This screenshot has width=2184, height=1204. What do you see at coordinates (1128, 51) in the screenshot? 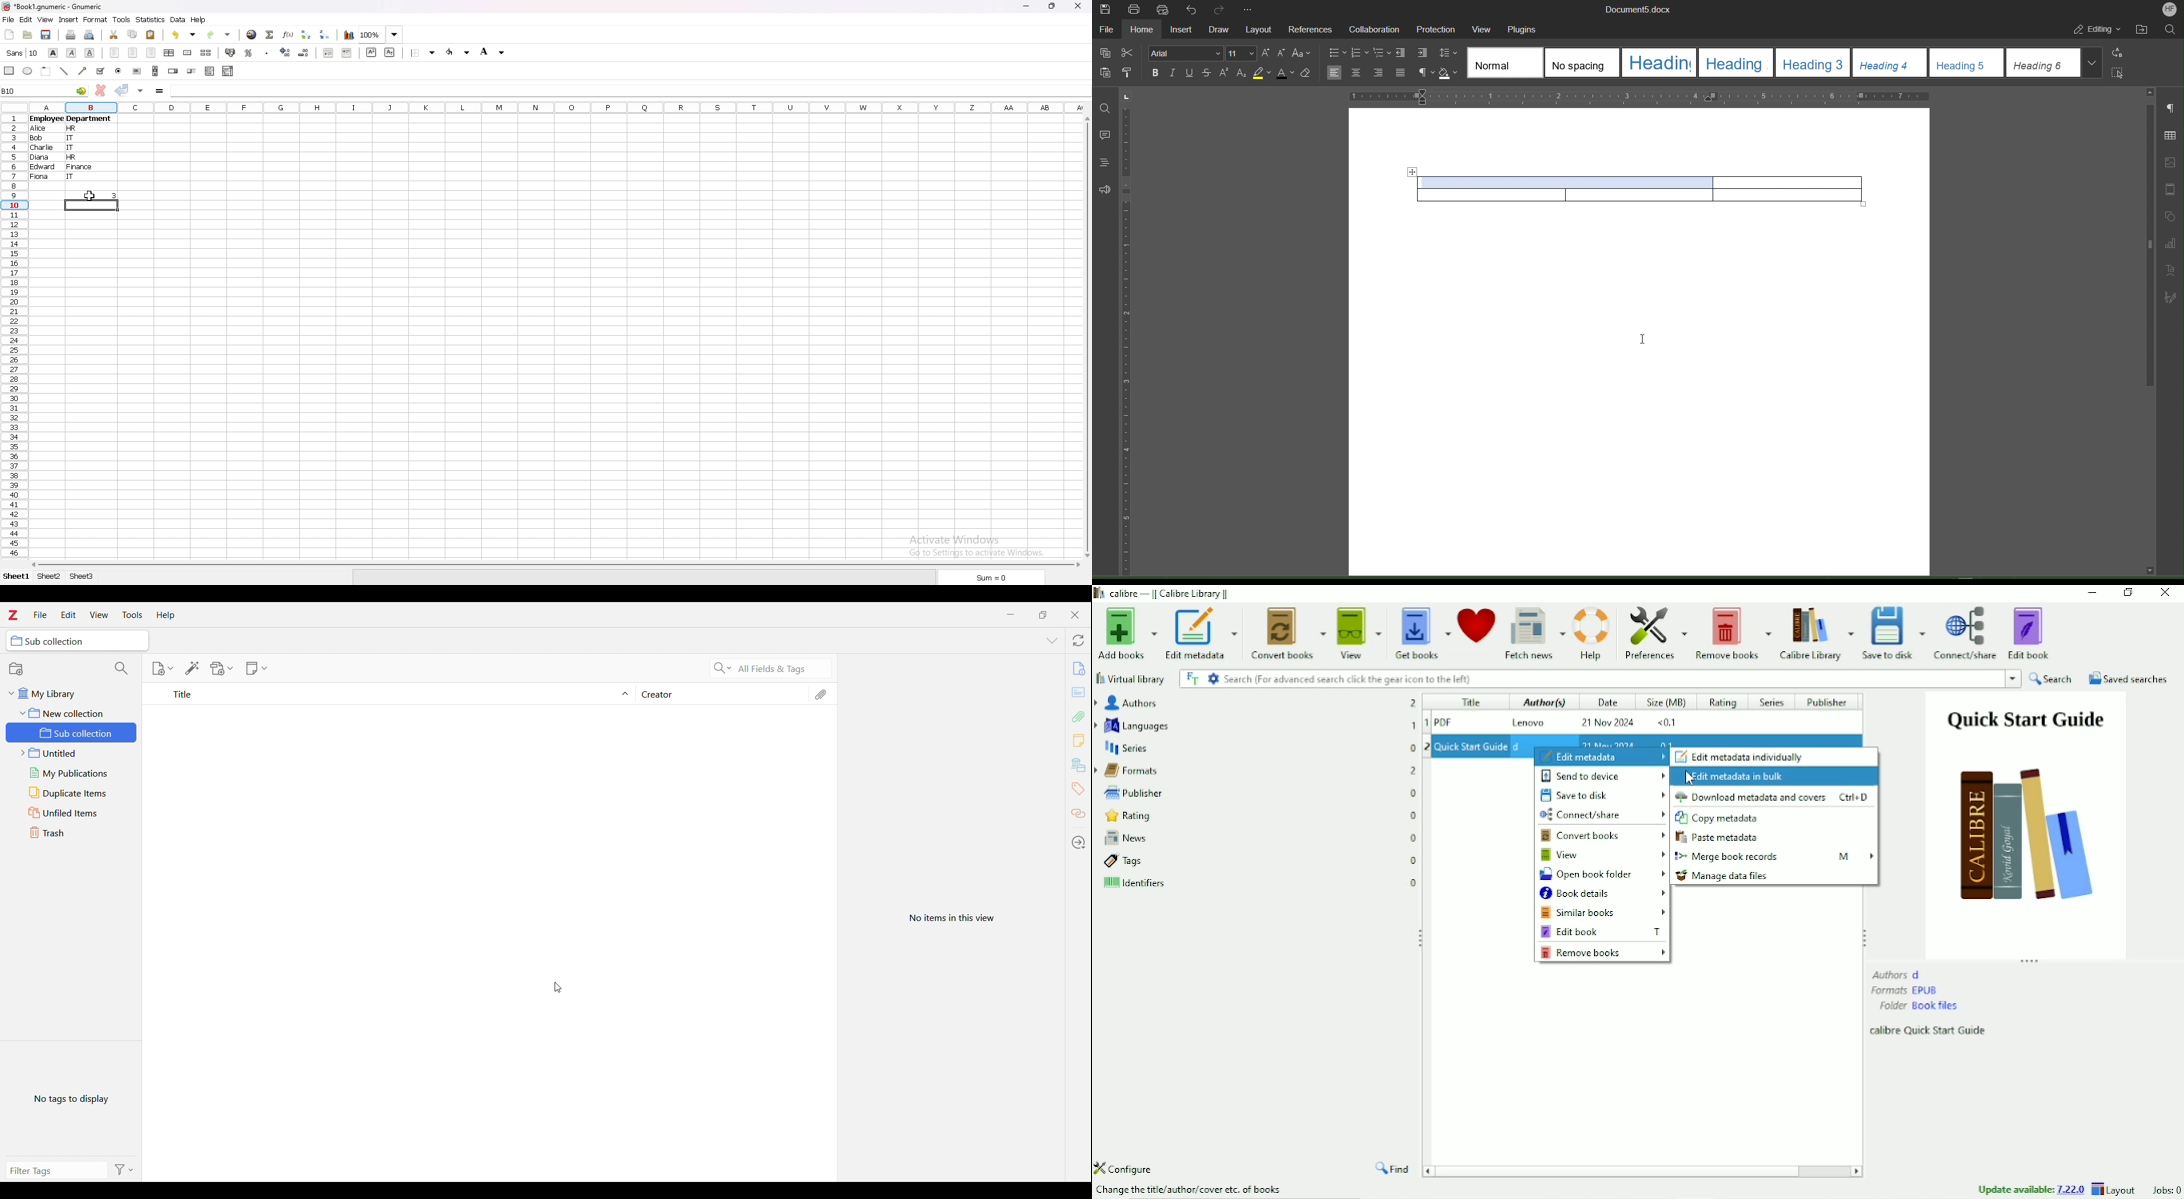
I see `Cut` at bounding box center [1128, 51].